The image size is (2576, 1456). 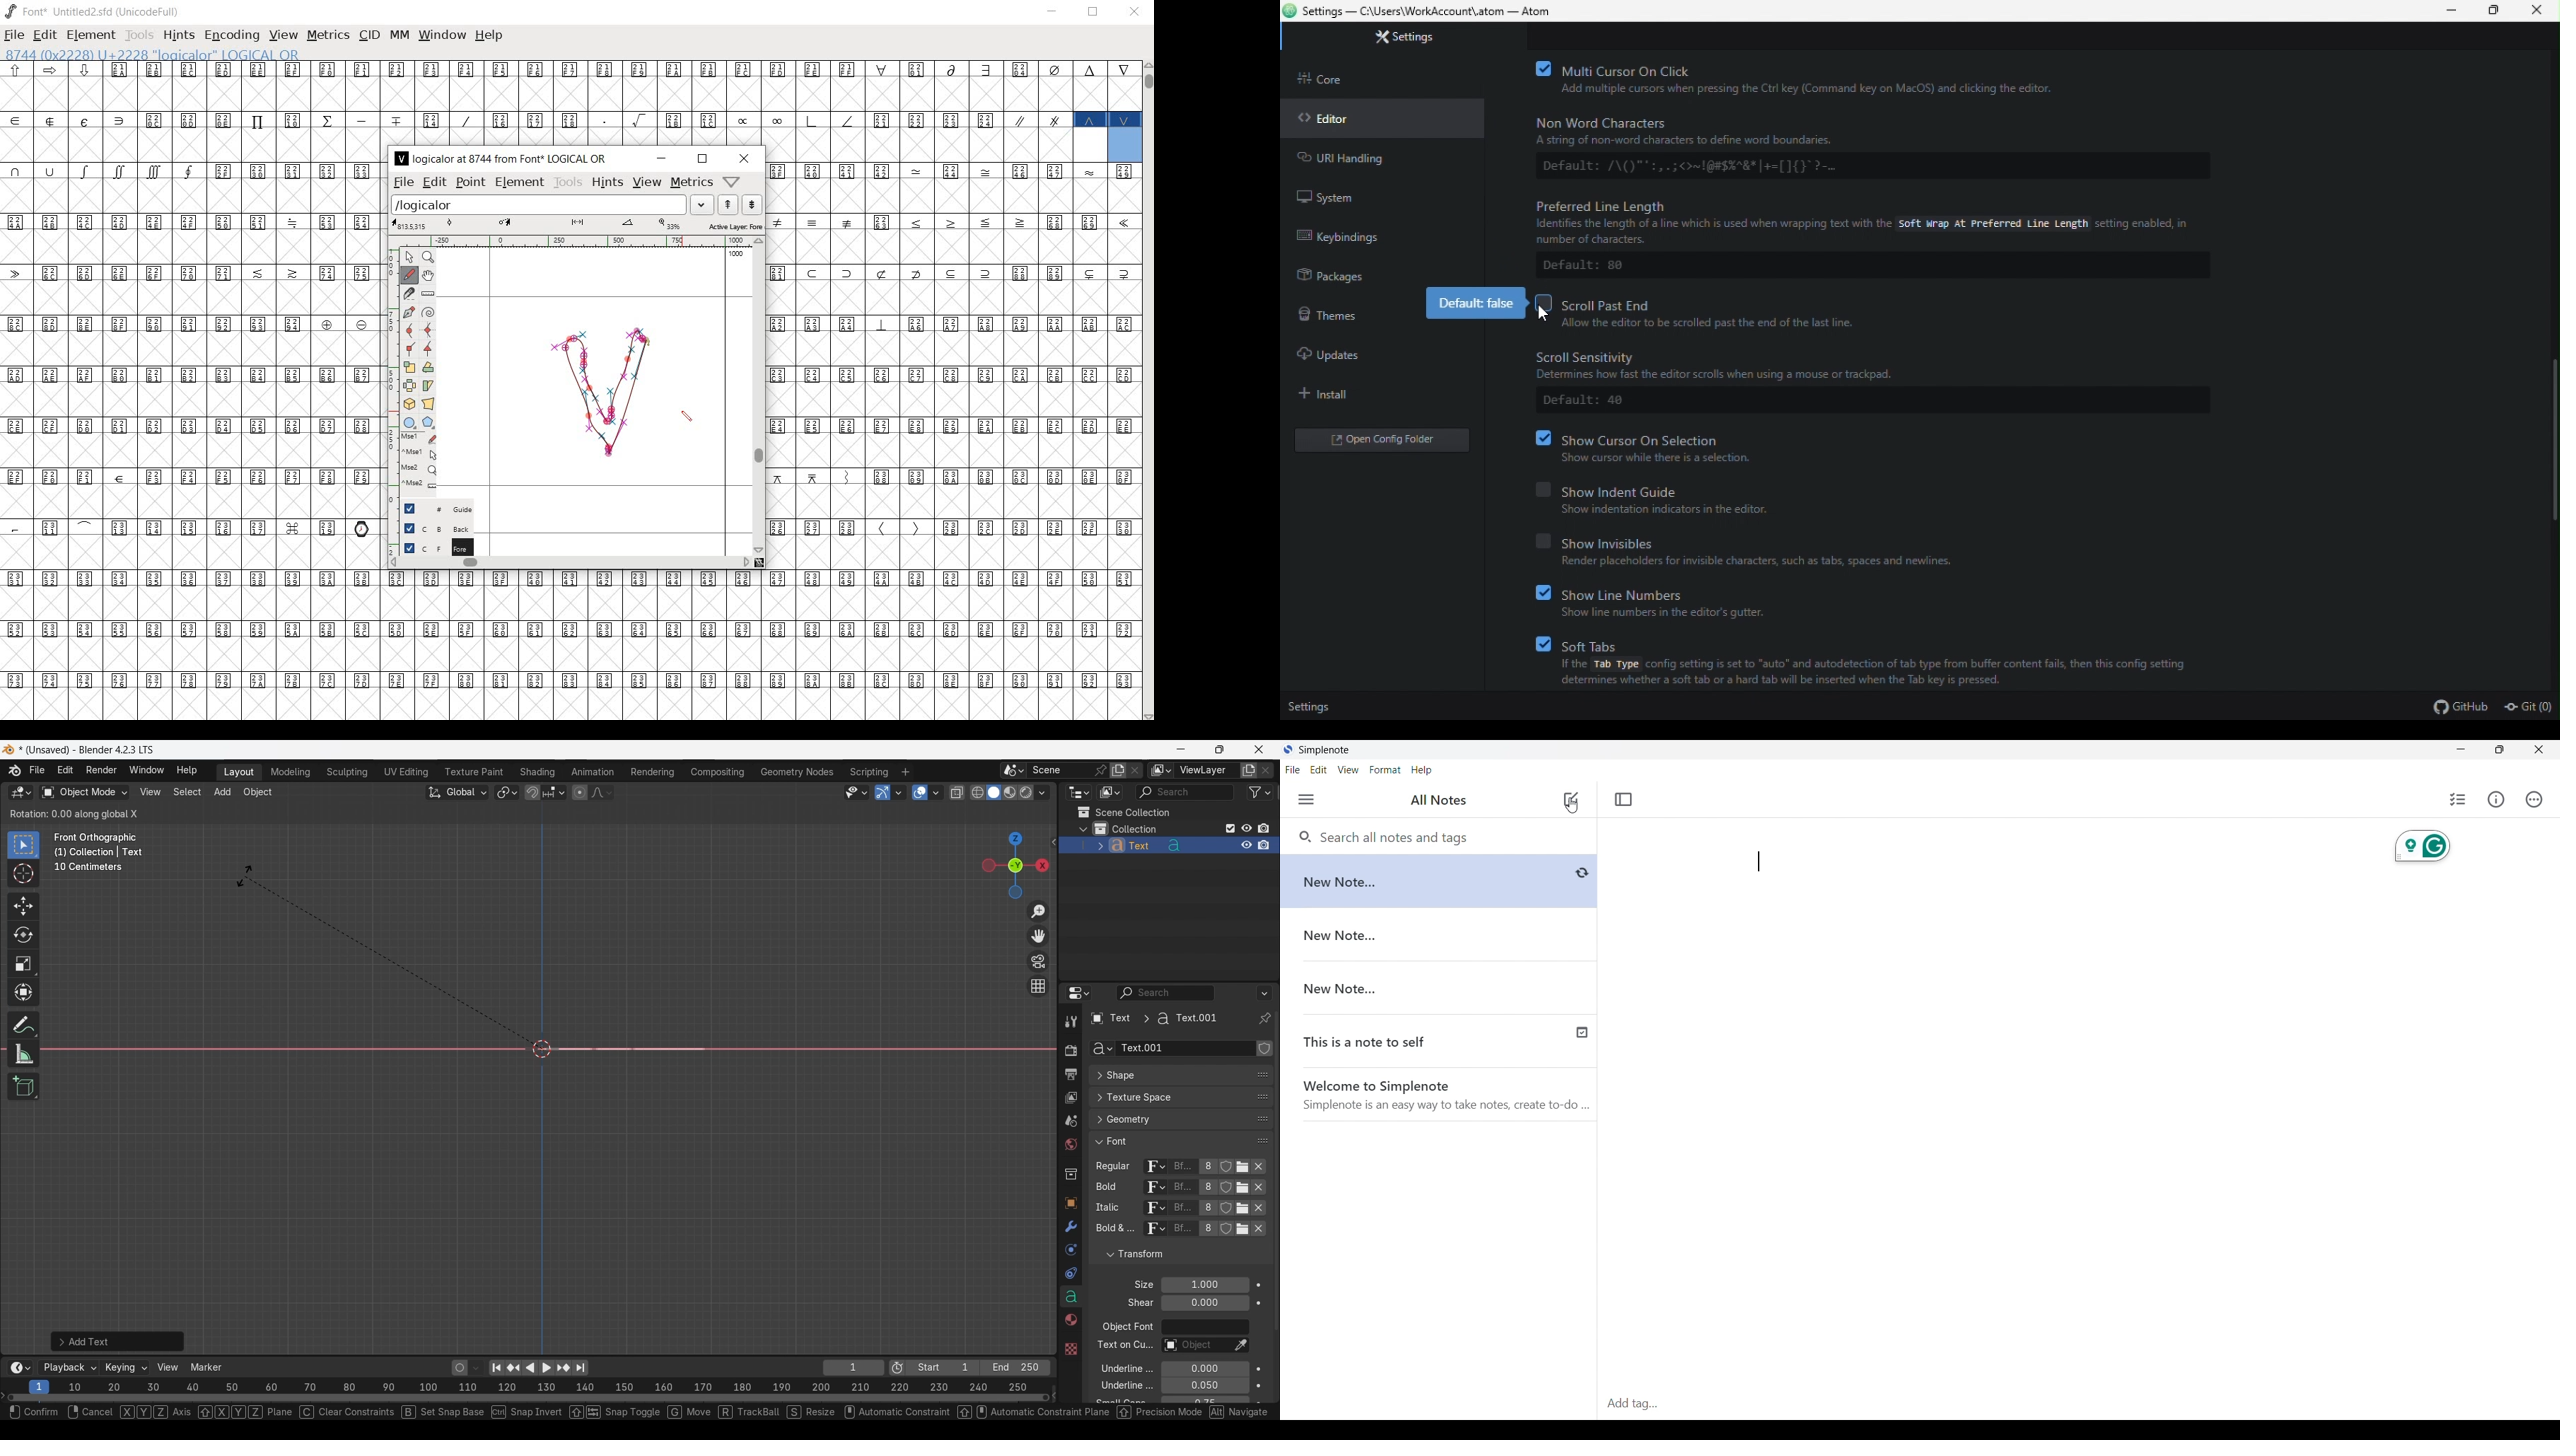 What do you see at coordinates (1584, 1033) in the screenshot?
I see `Published` at bounding box center [1584, 1033].